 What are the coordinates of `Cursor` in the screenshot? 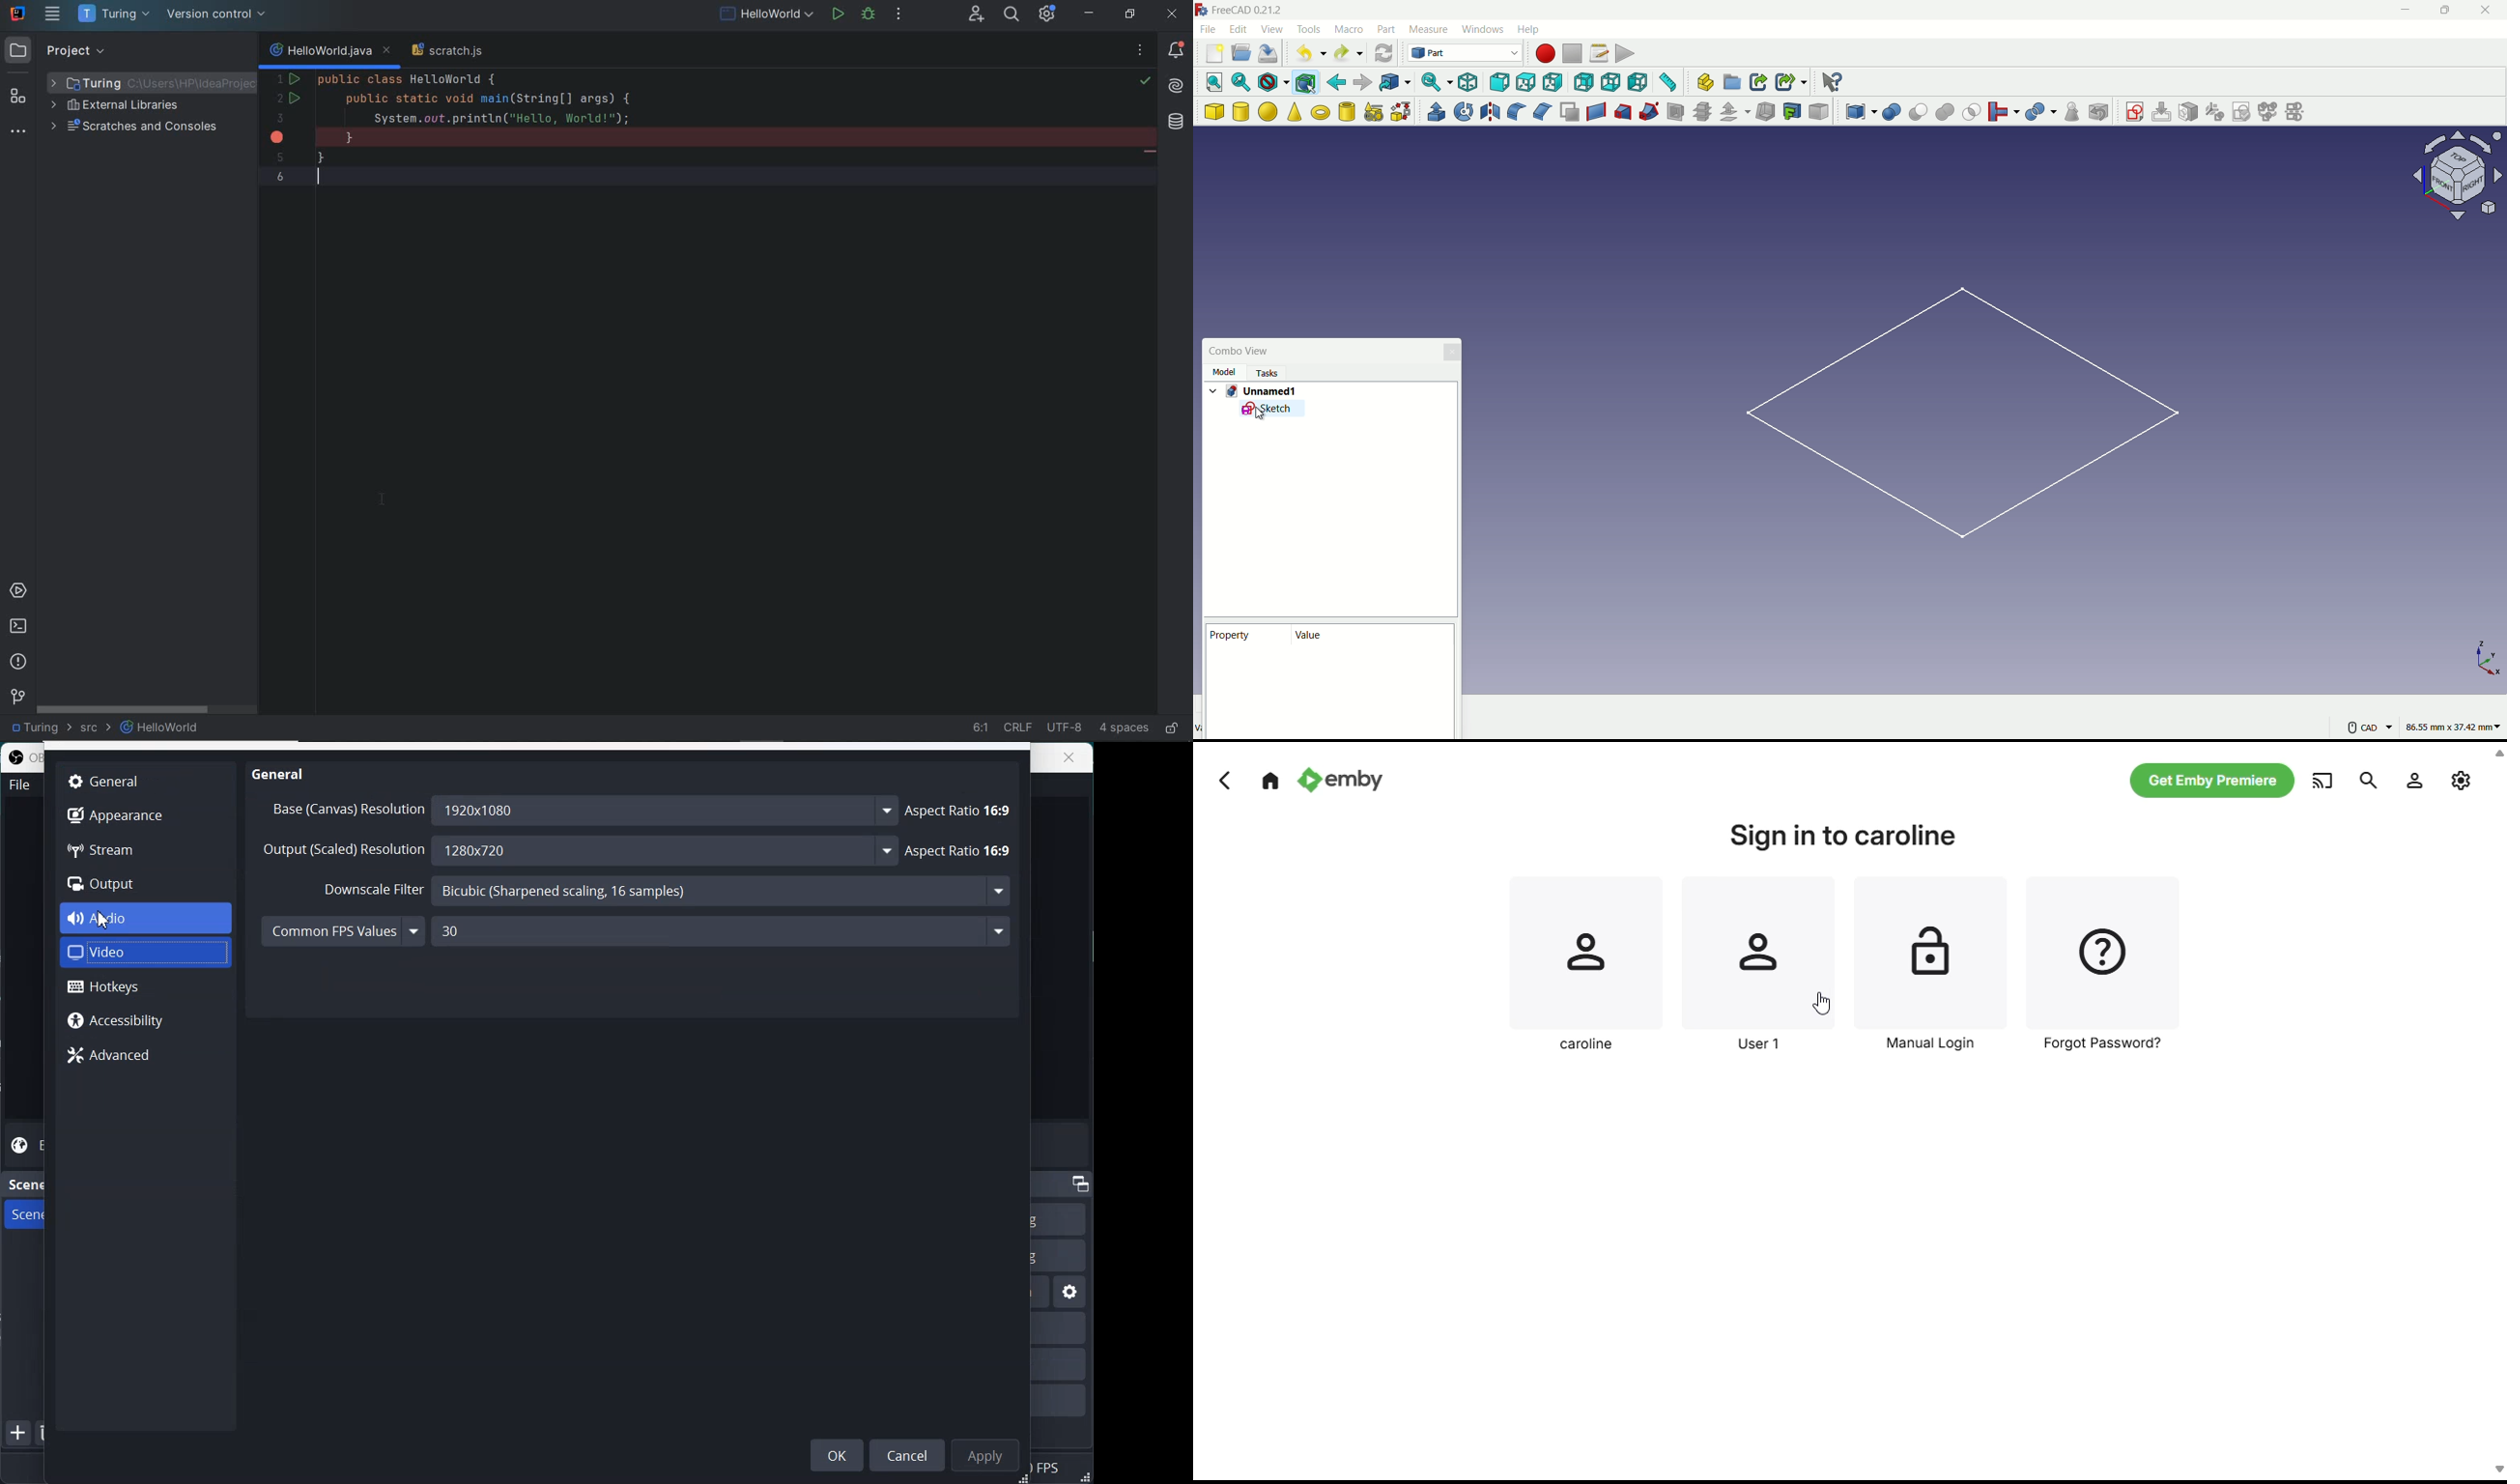 It's located at (105, 919).